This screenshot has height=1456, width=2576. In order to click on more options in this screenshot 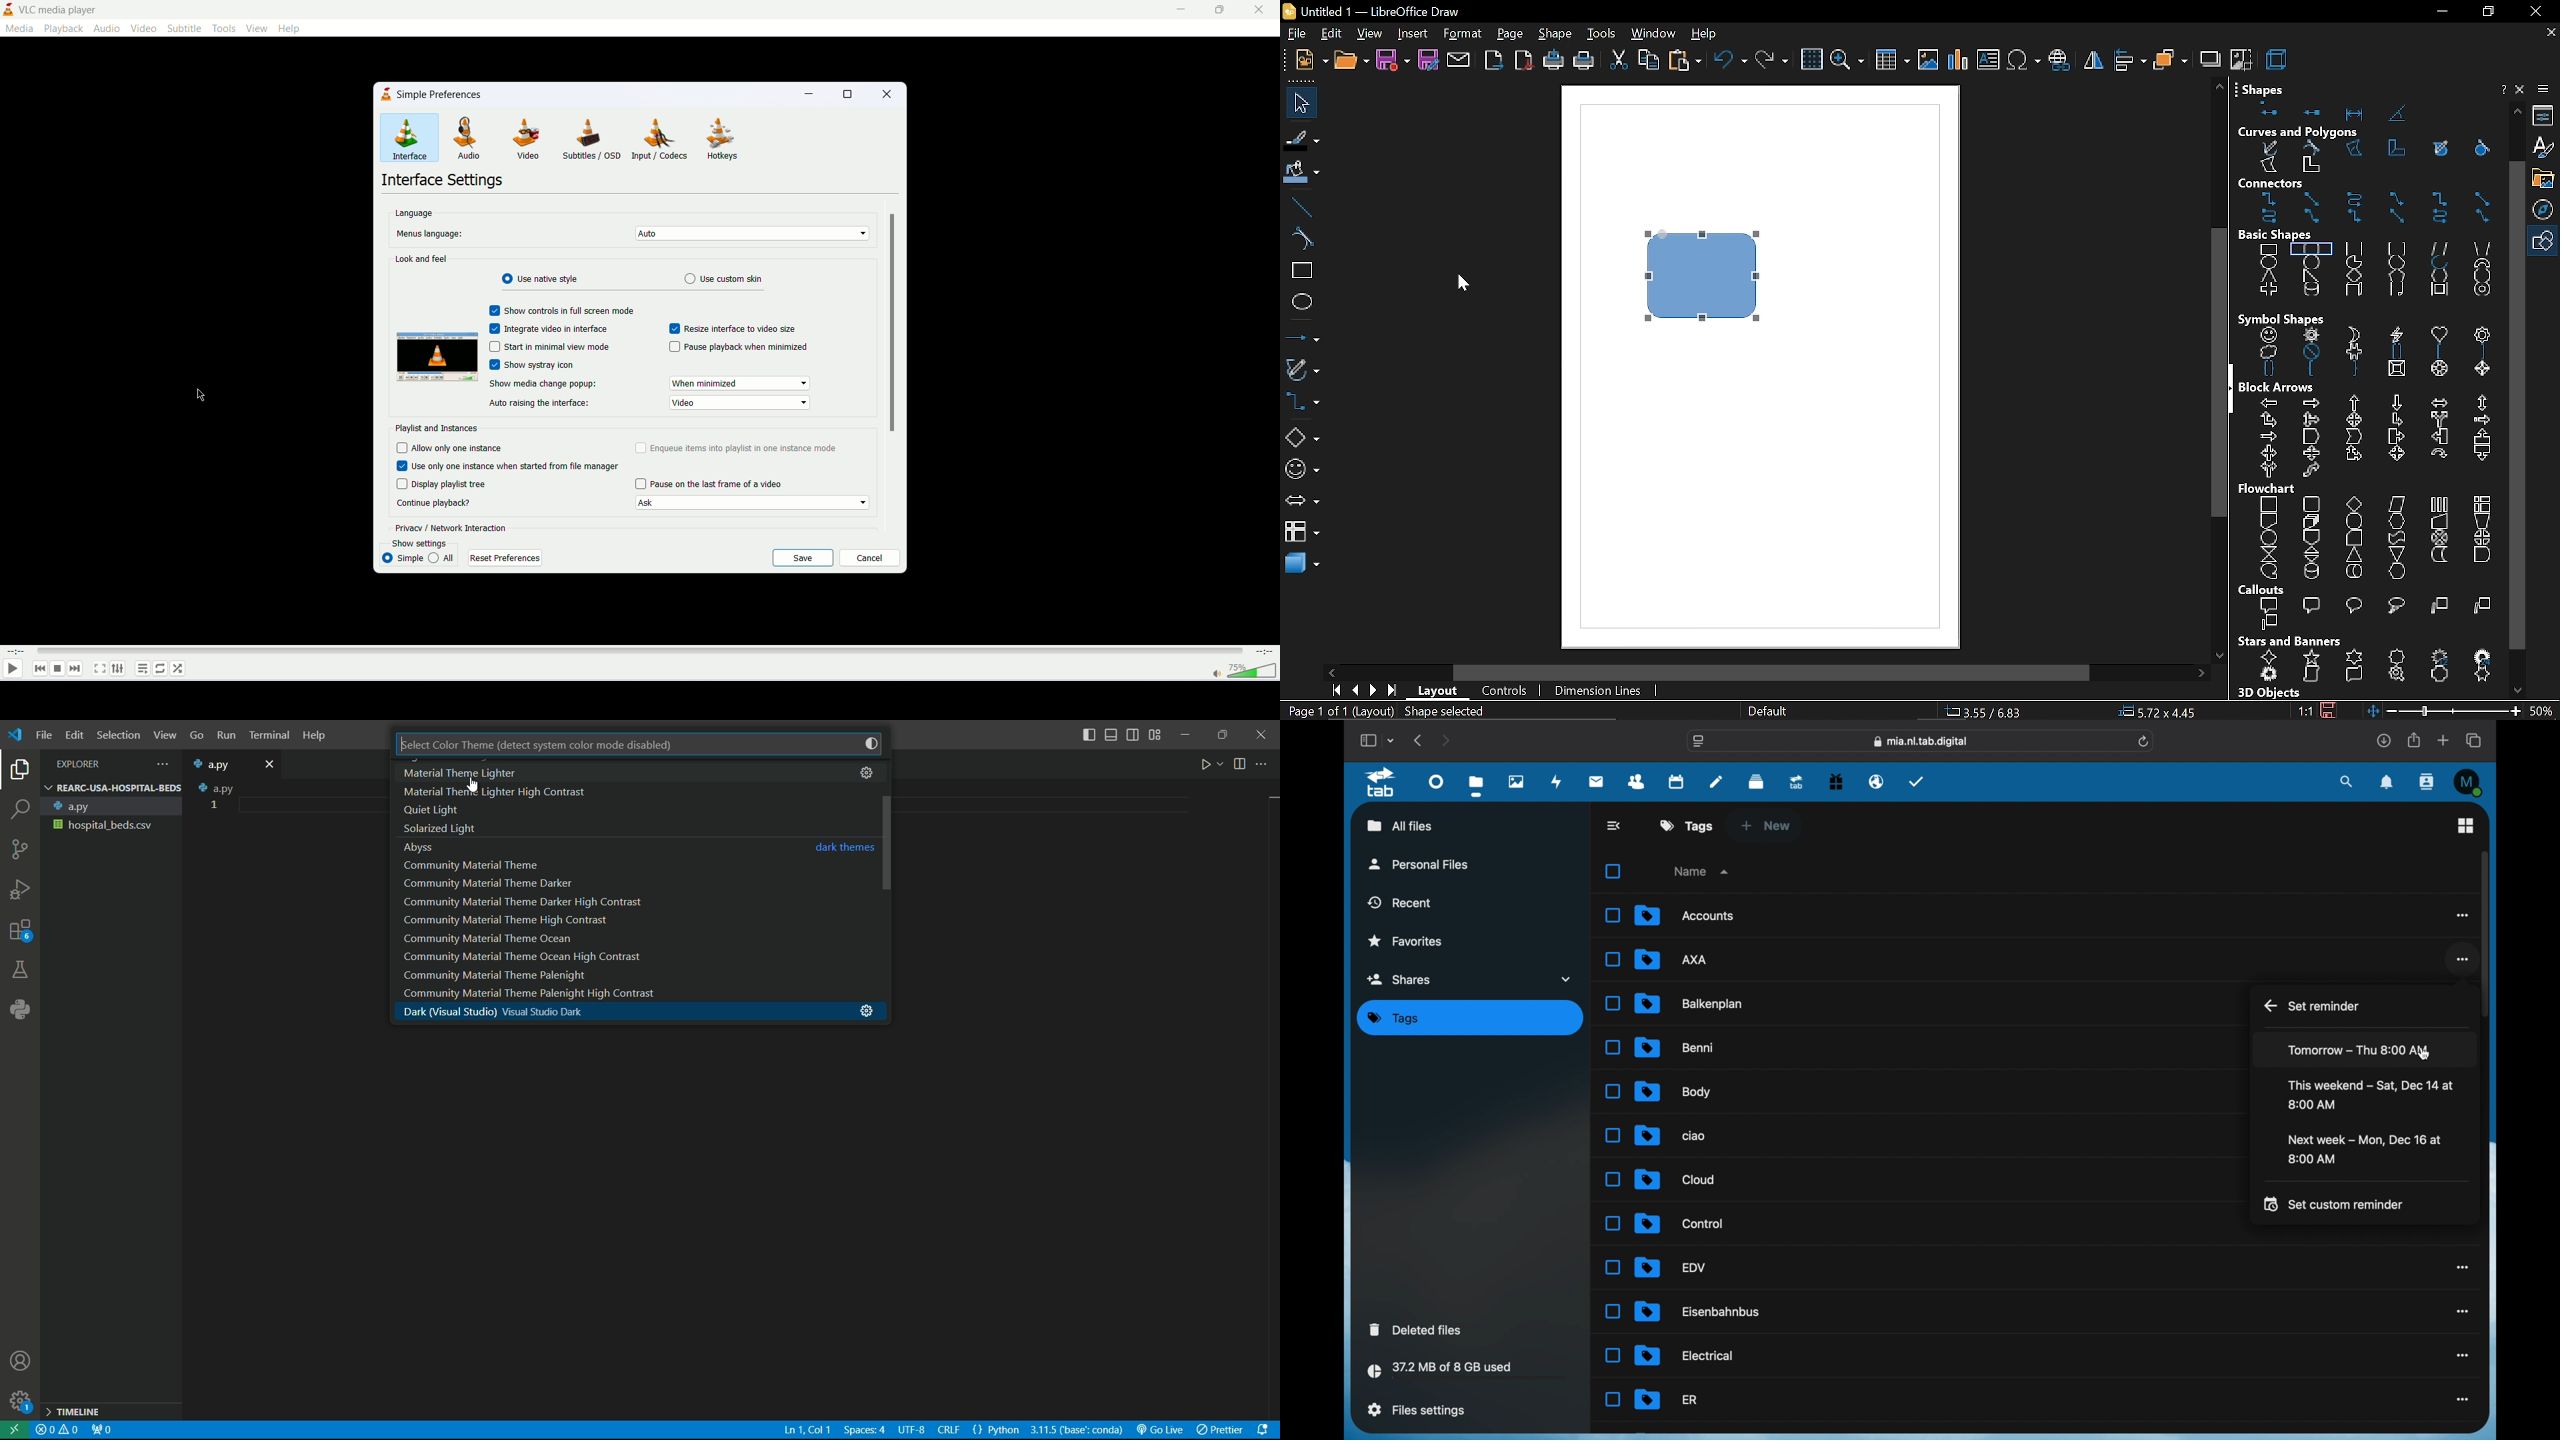, I will do `click(2463, 1356)`.